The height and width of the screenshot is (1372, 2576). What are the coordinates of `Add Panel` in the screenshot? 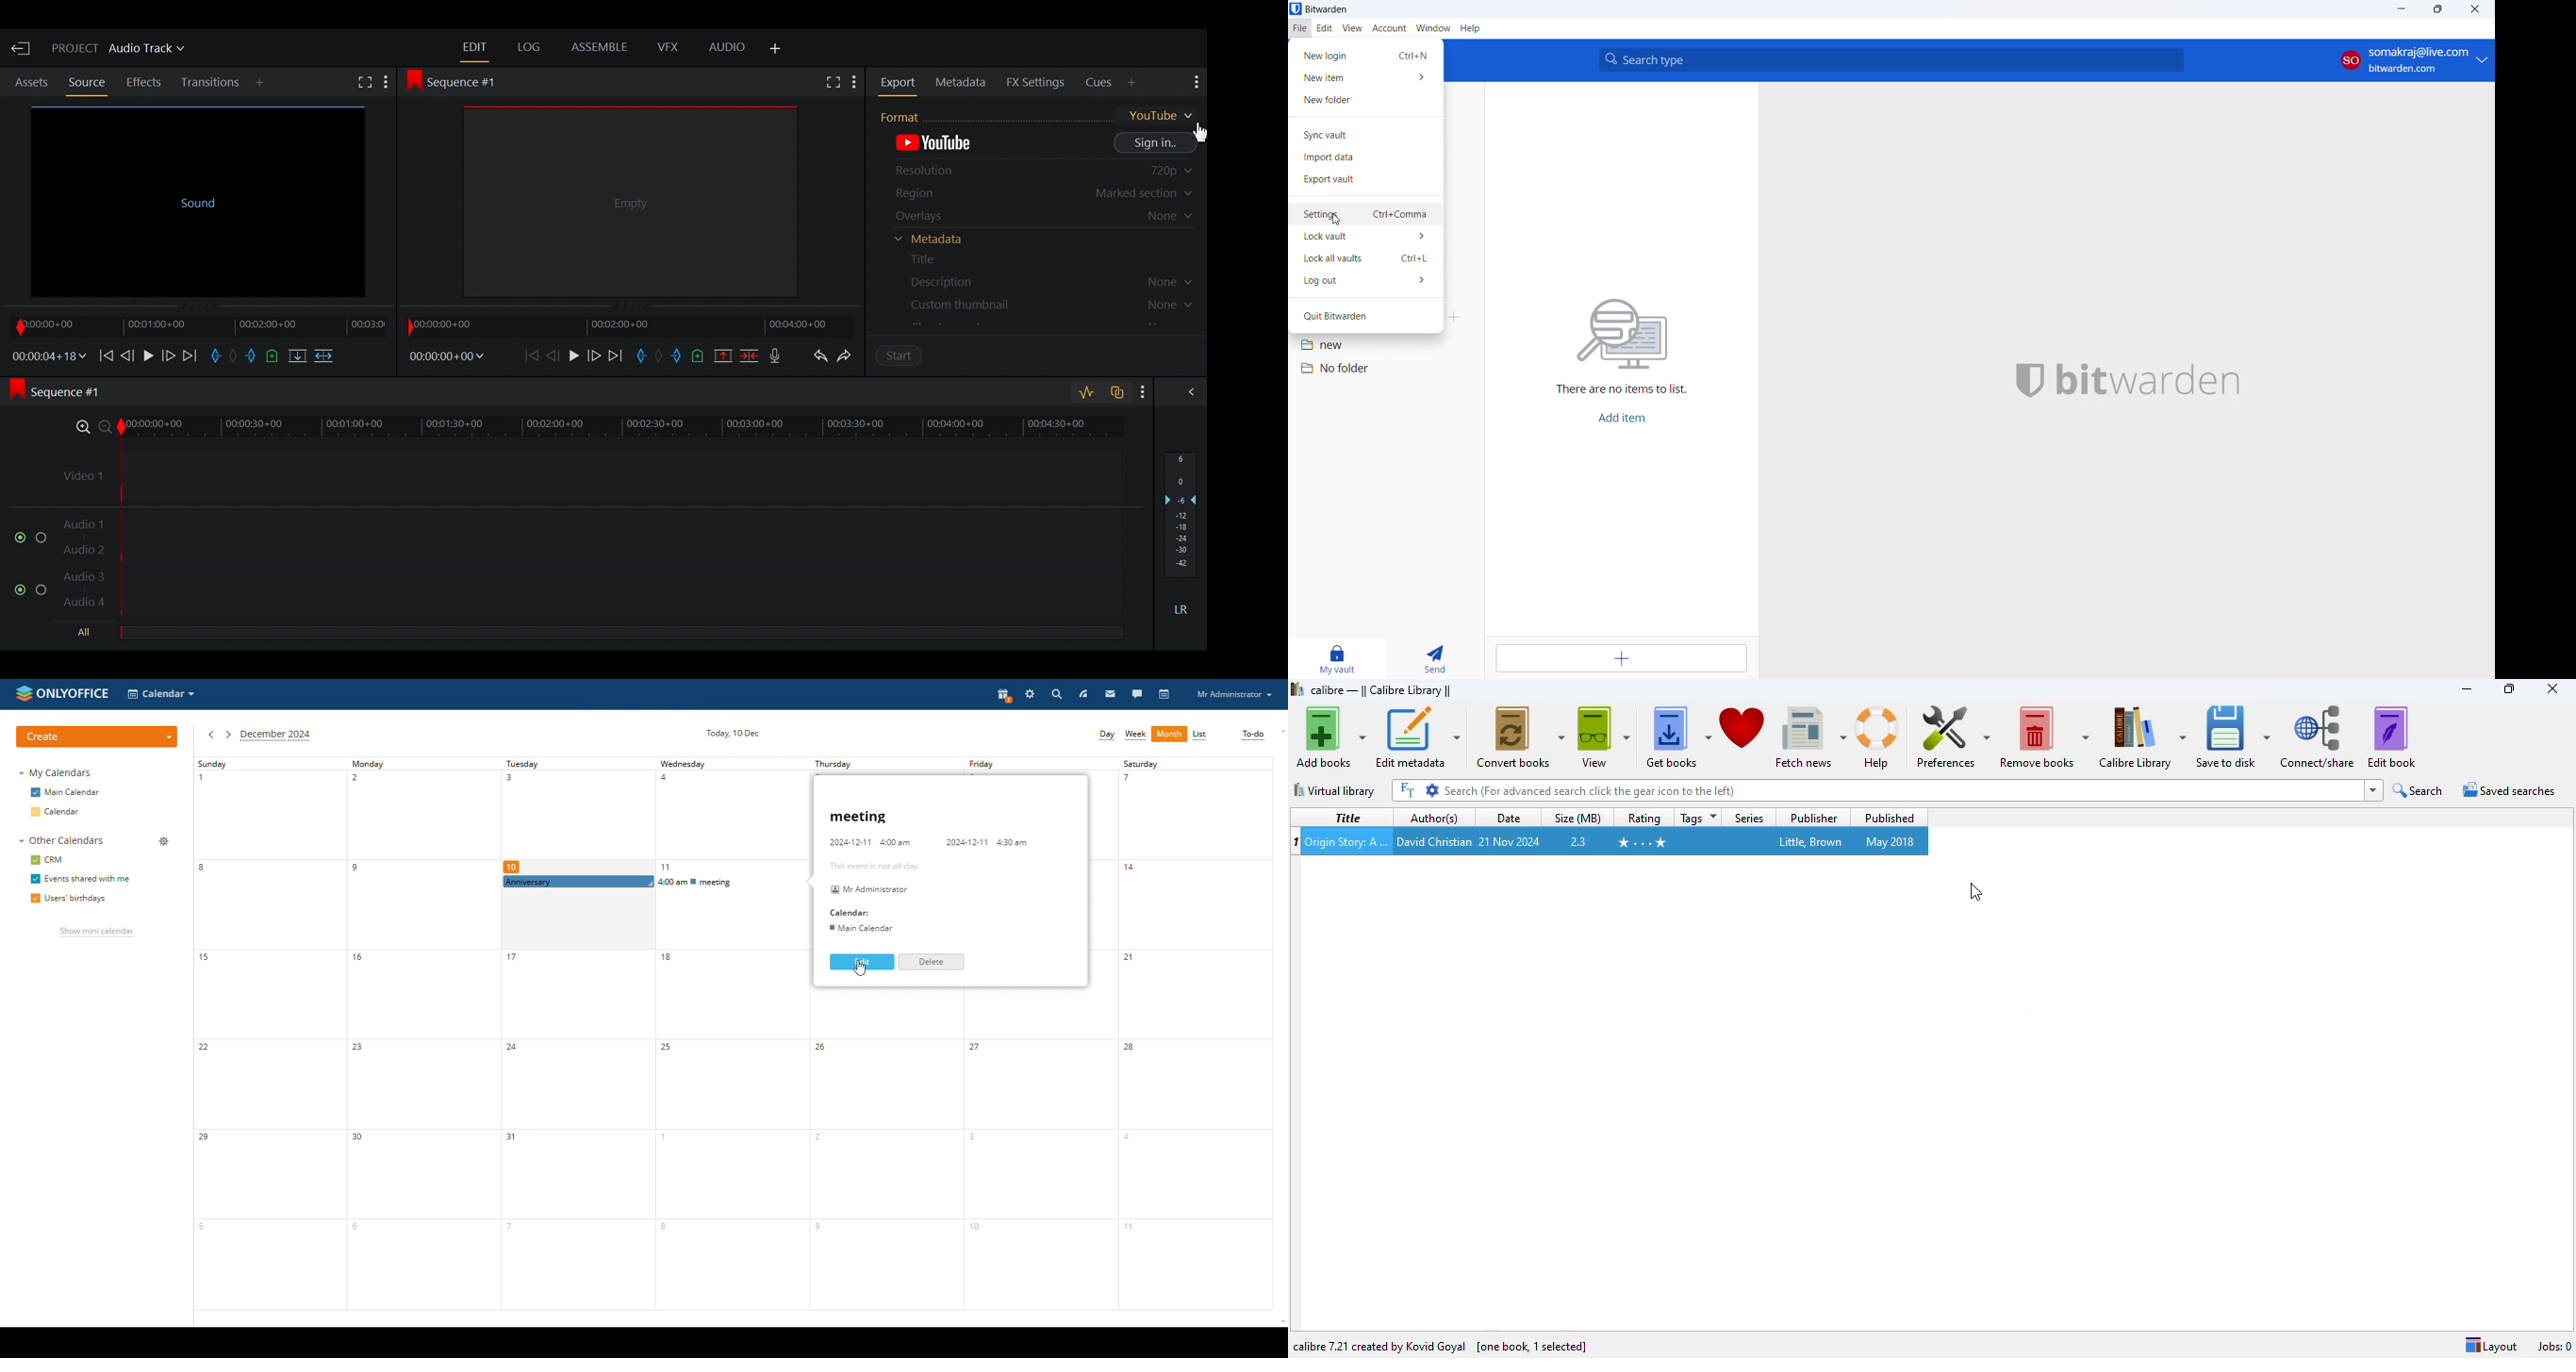 It's located at (262, 84).